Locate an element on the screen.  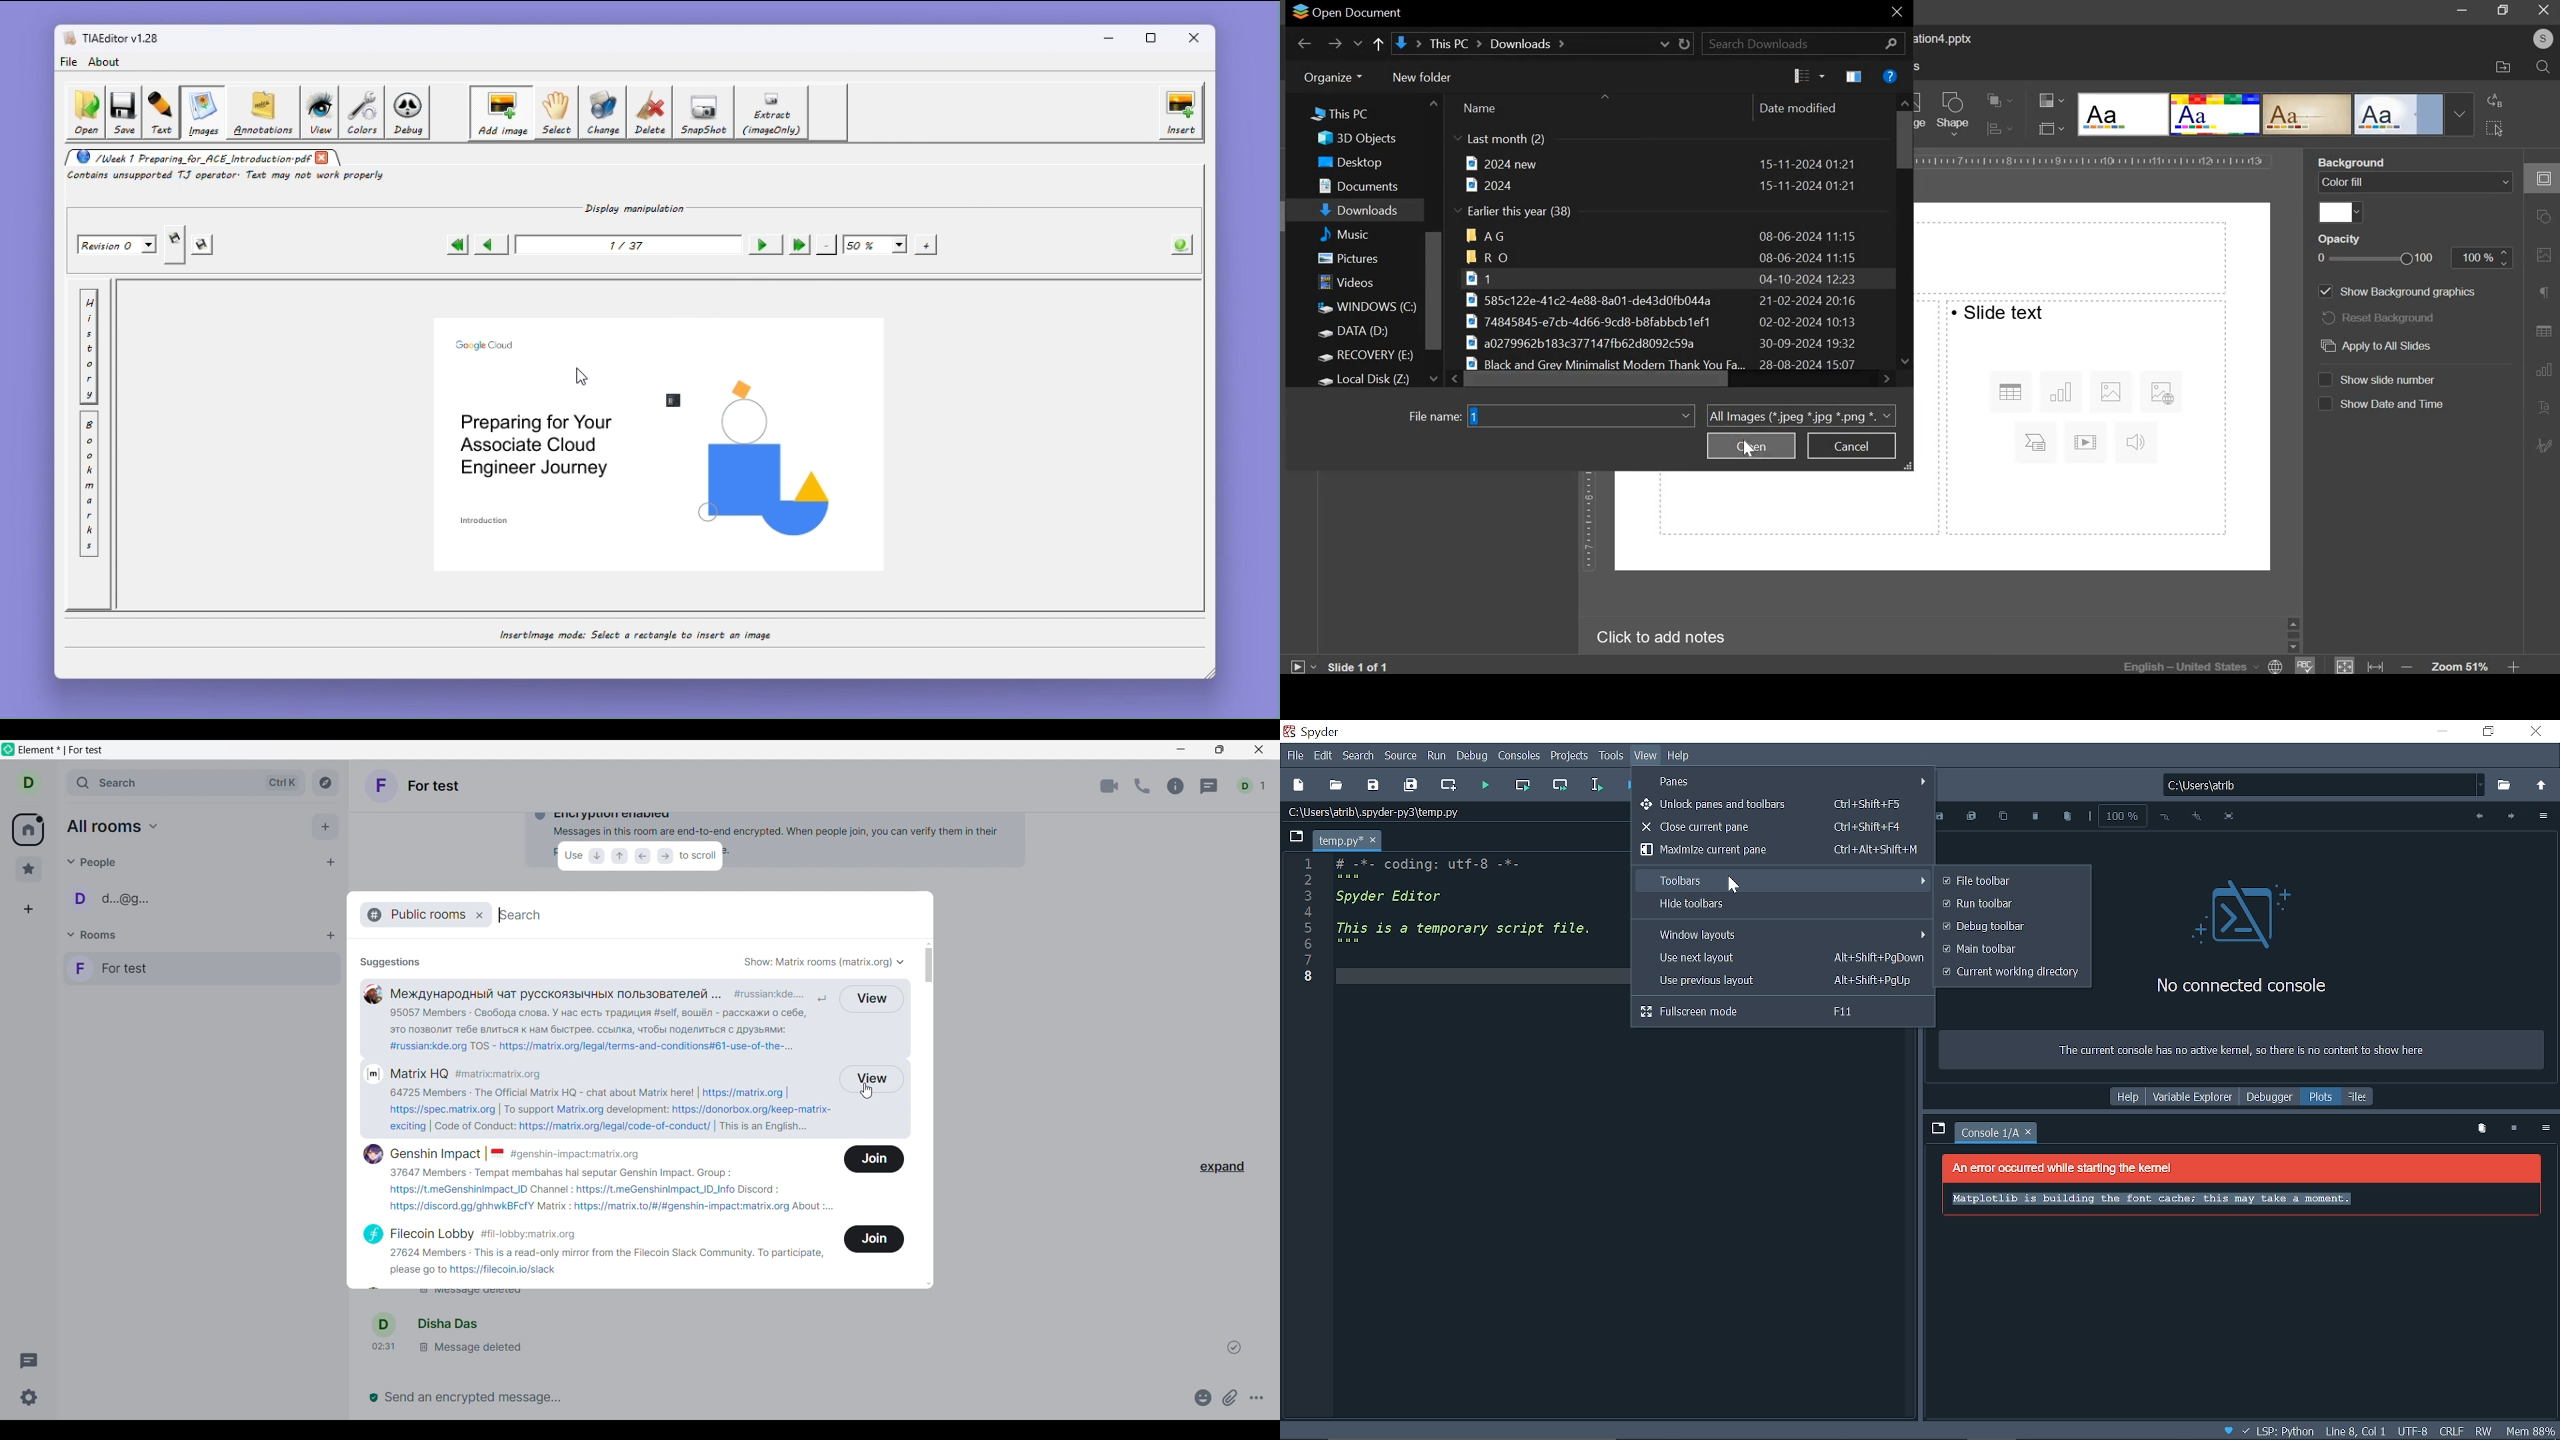
select is located at coordinates (2494, 127).